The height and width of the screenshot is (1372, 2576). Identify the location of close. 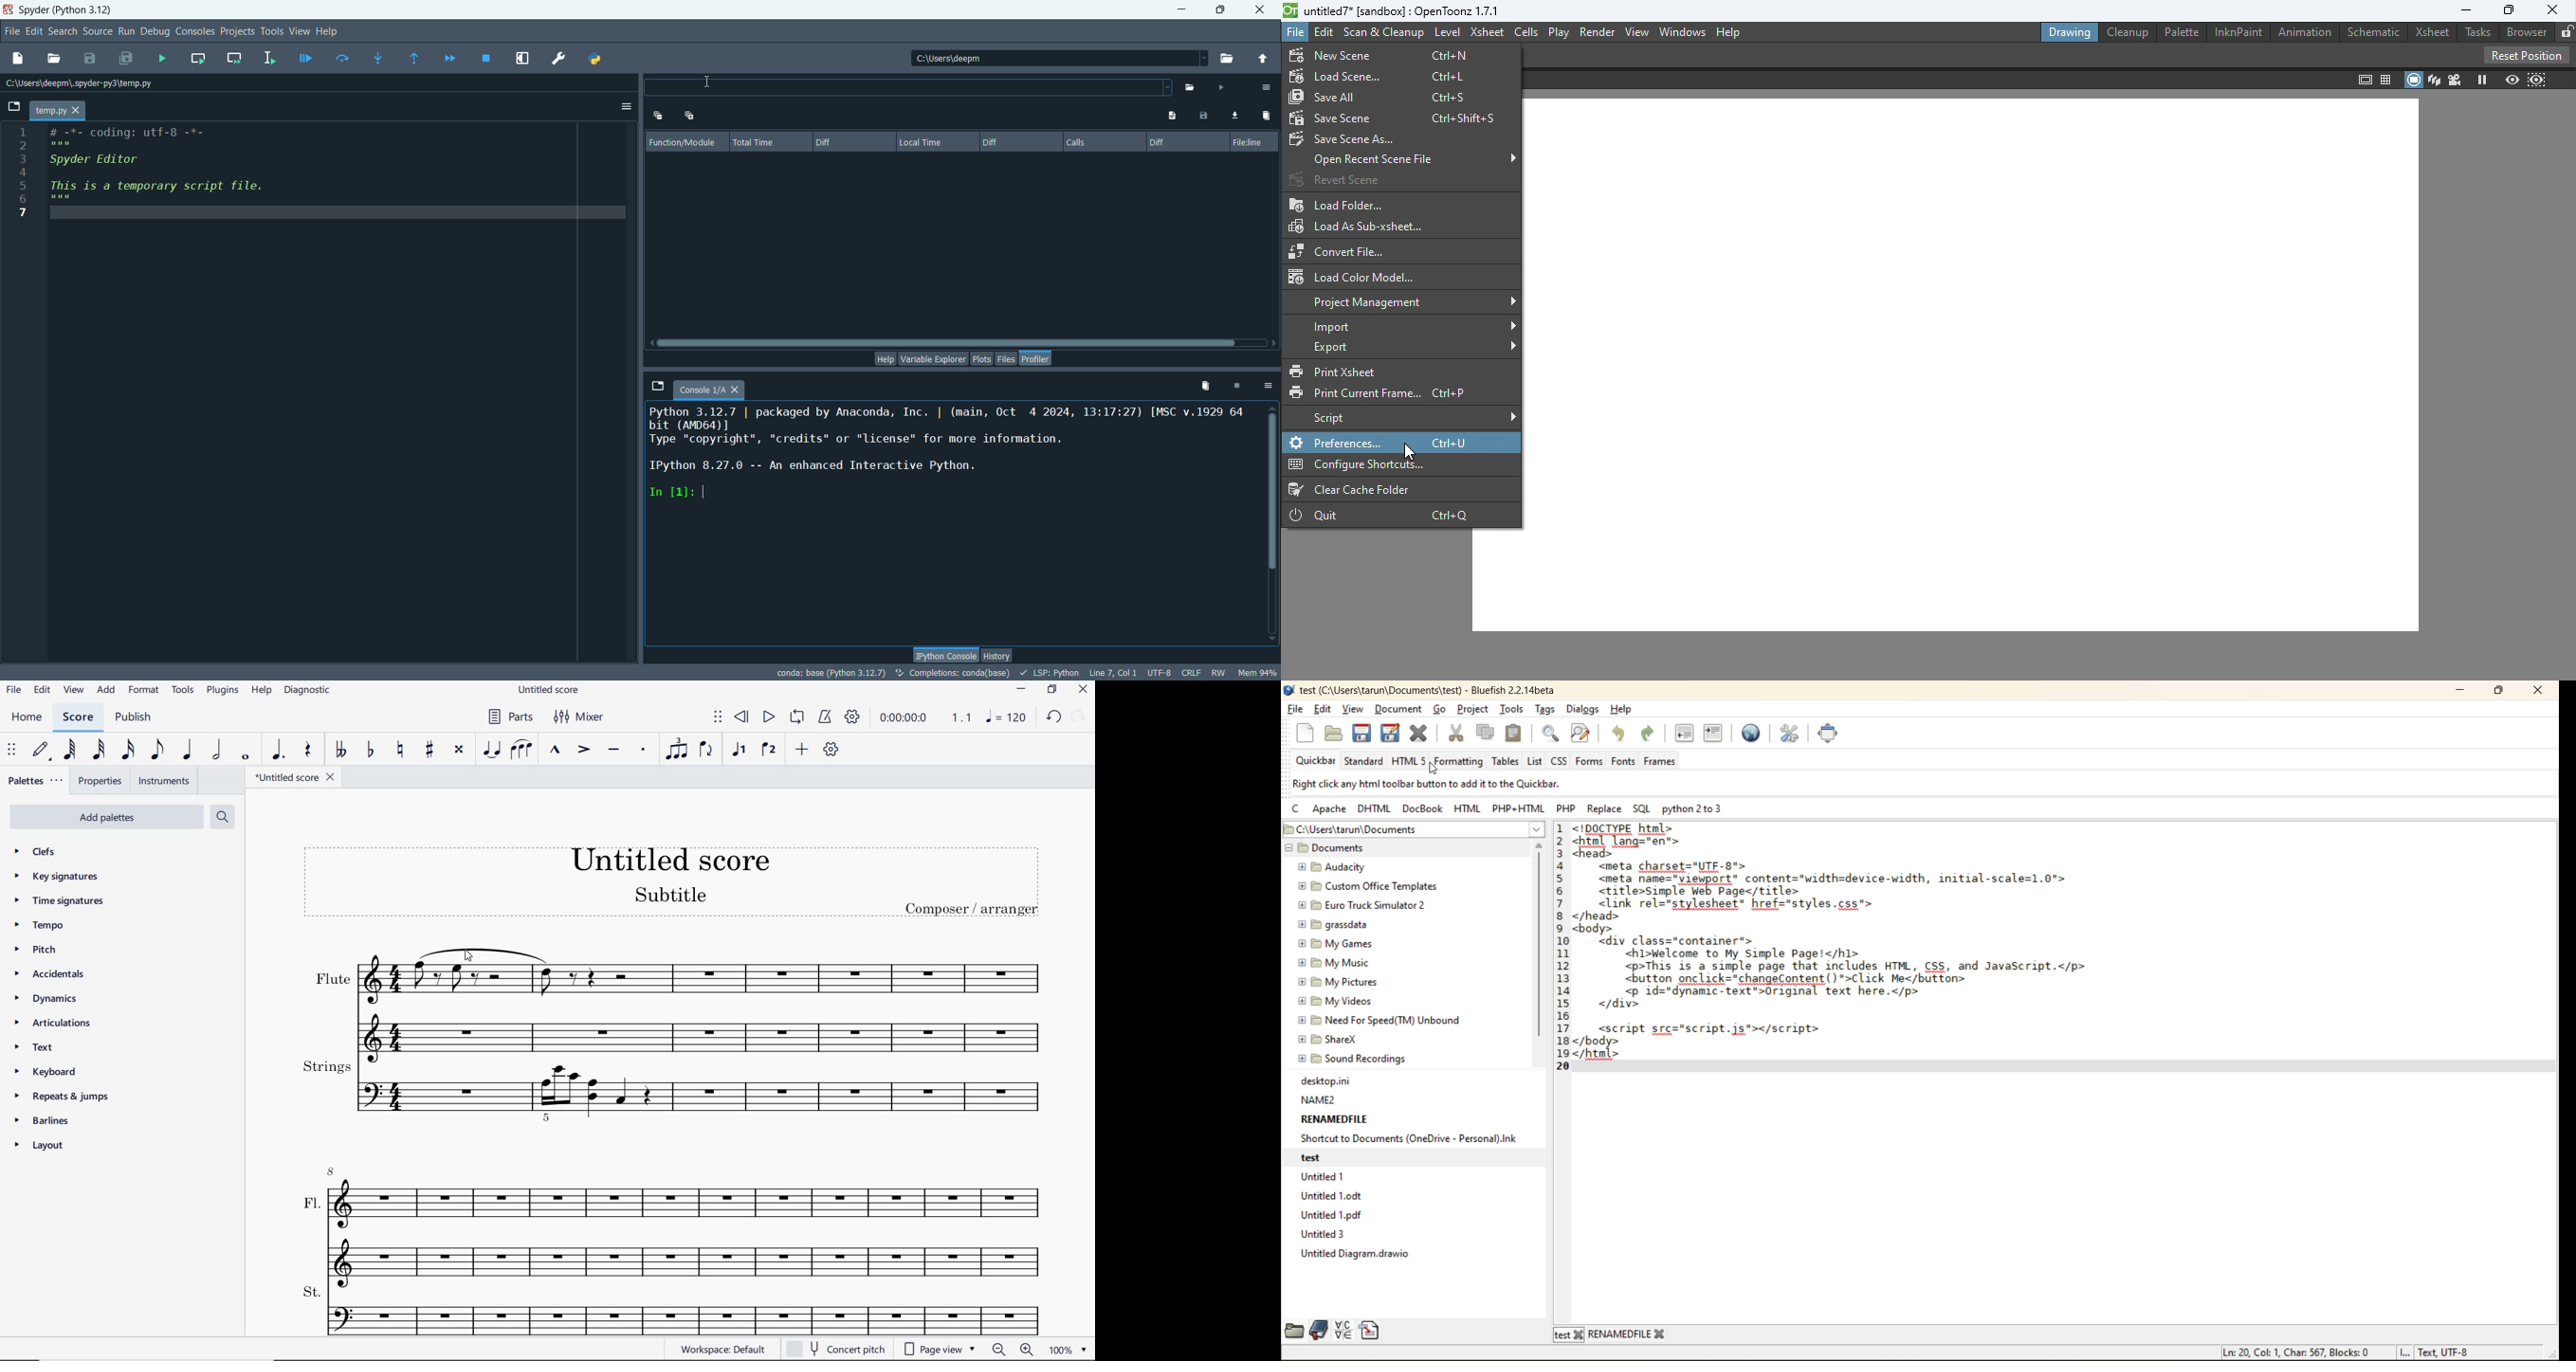
(2534, 692).